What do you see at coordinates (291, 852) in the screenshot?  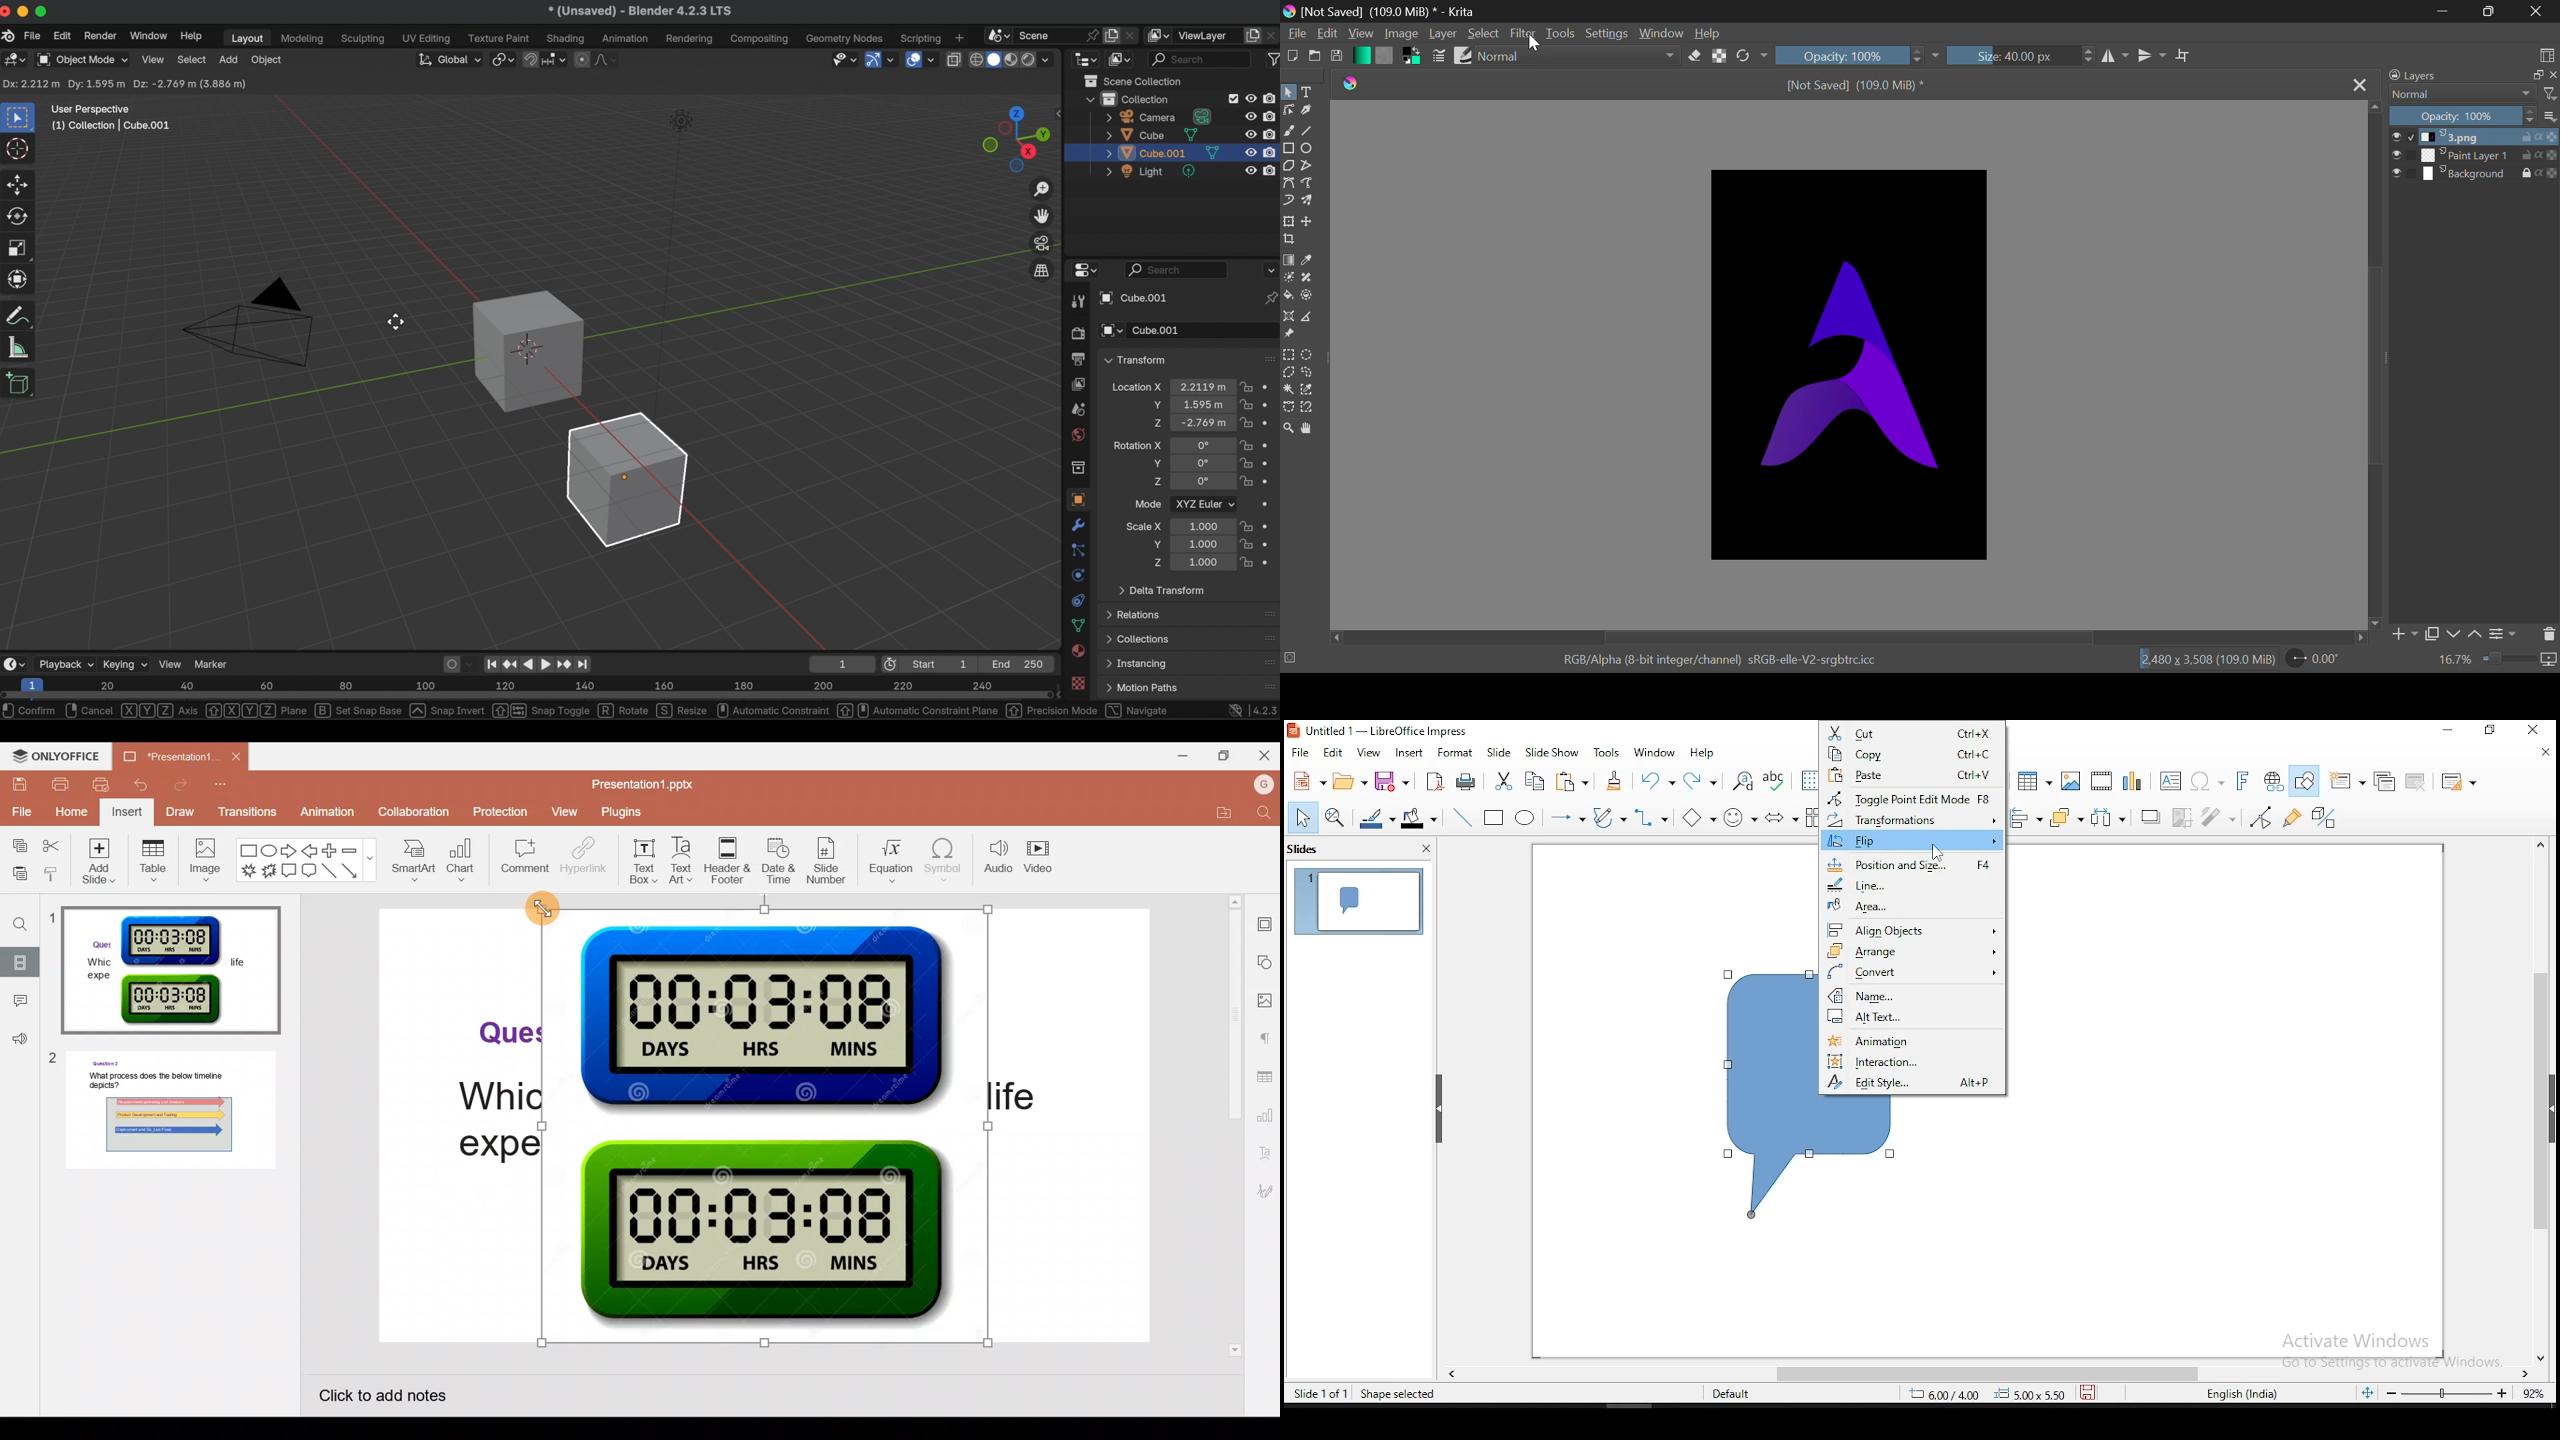 I see `Right arrow` at bounding box center [291, 852].